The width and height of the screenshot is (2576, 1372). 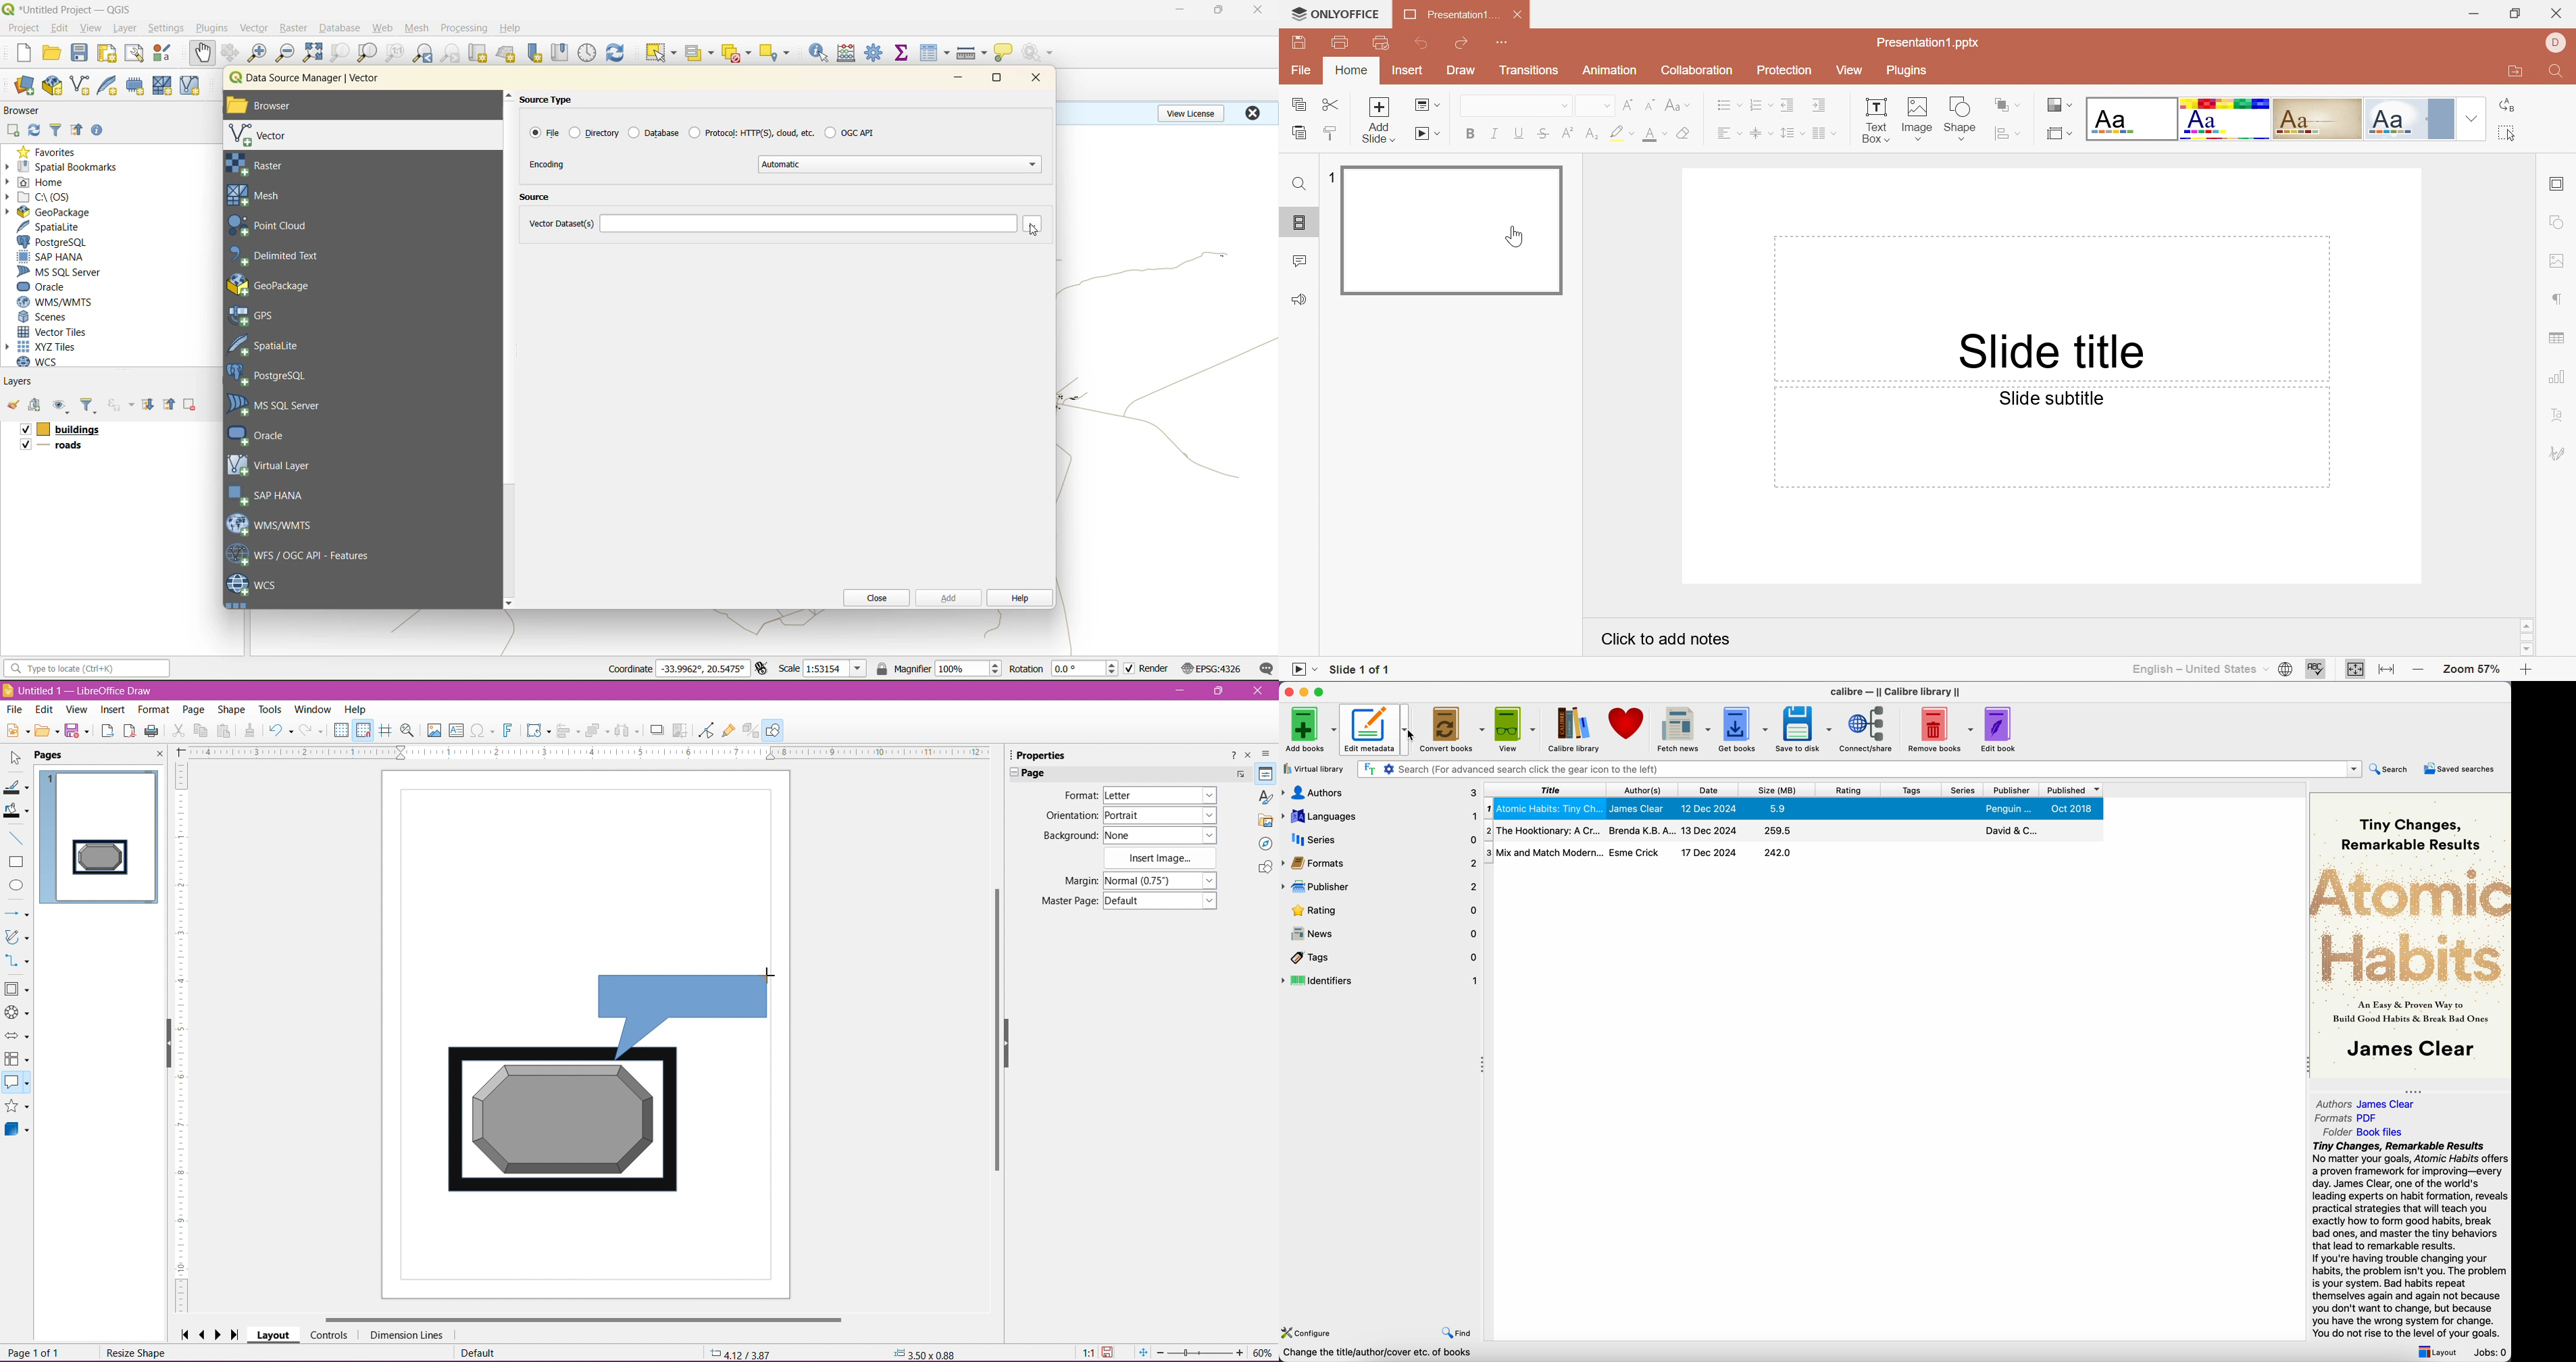 I want to click on edit book, so click(x=2000, y=729).